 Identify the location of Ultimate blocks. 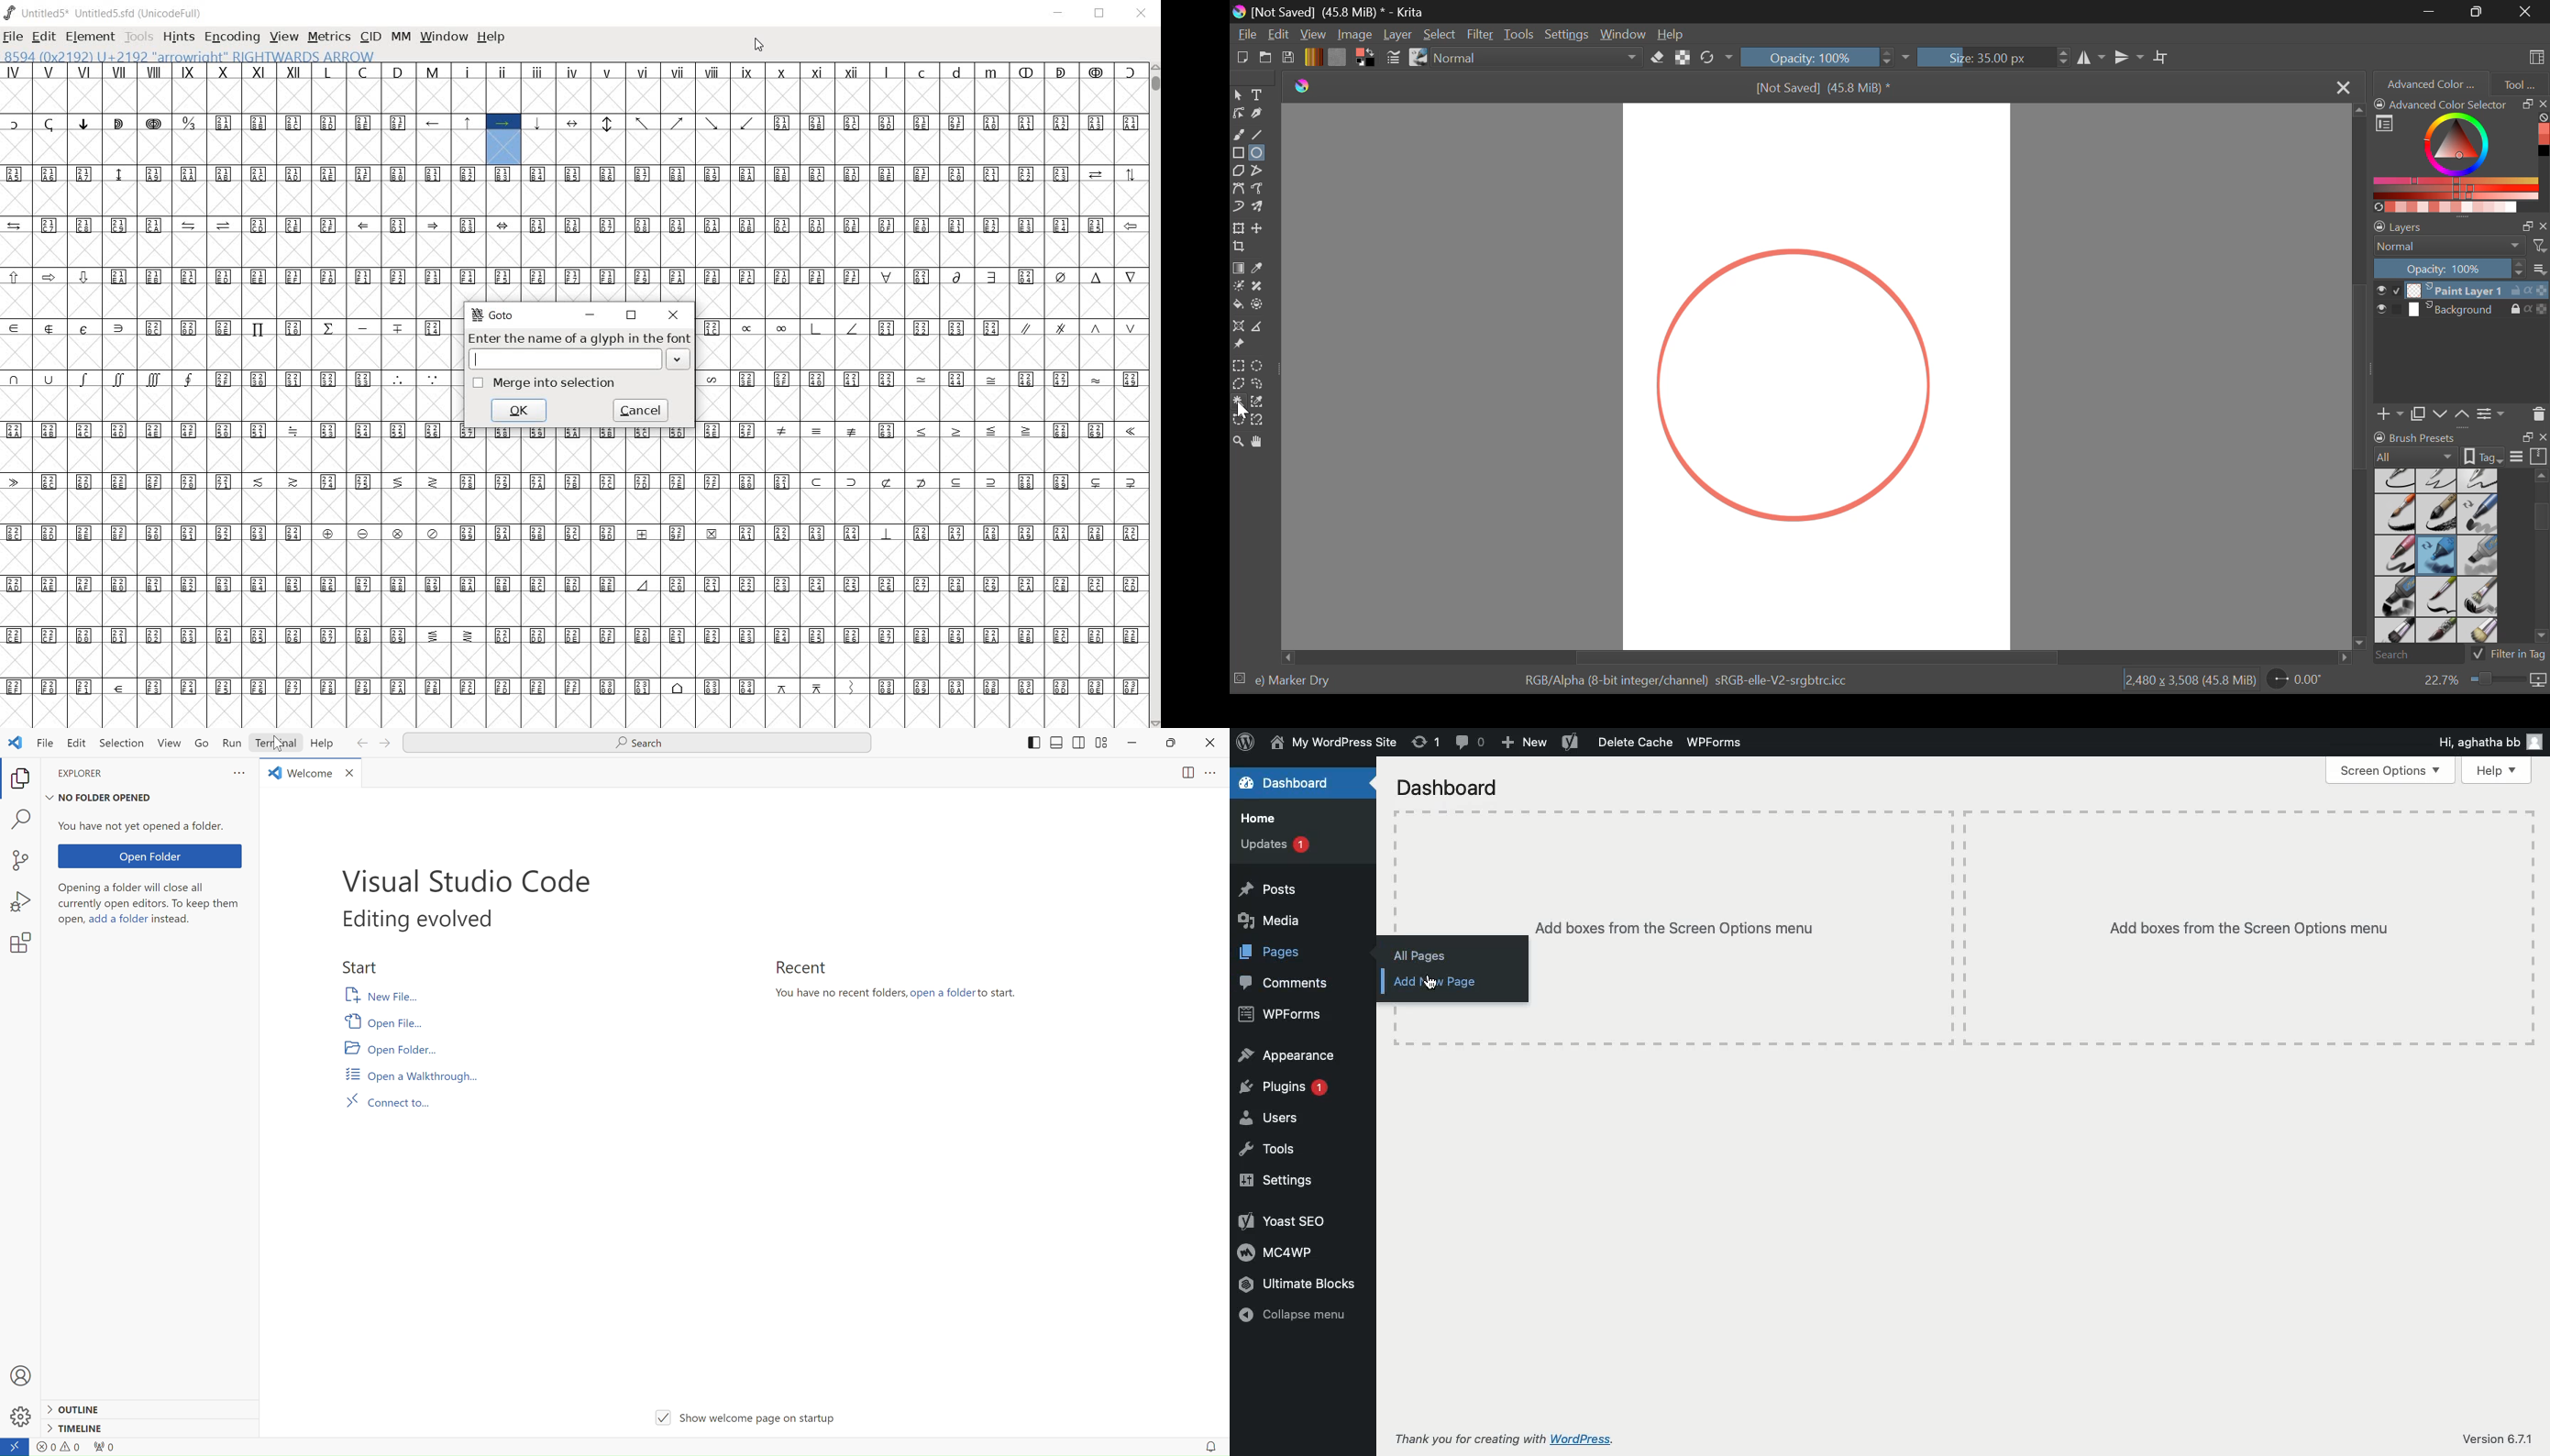
(1297, 1284).